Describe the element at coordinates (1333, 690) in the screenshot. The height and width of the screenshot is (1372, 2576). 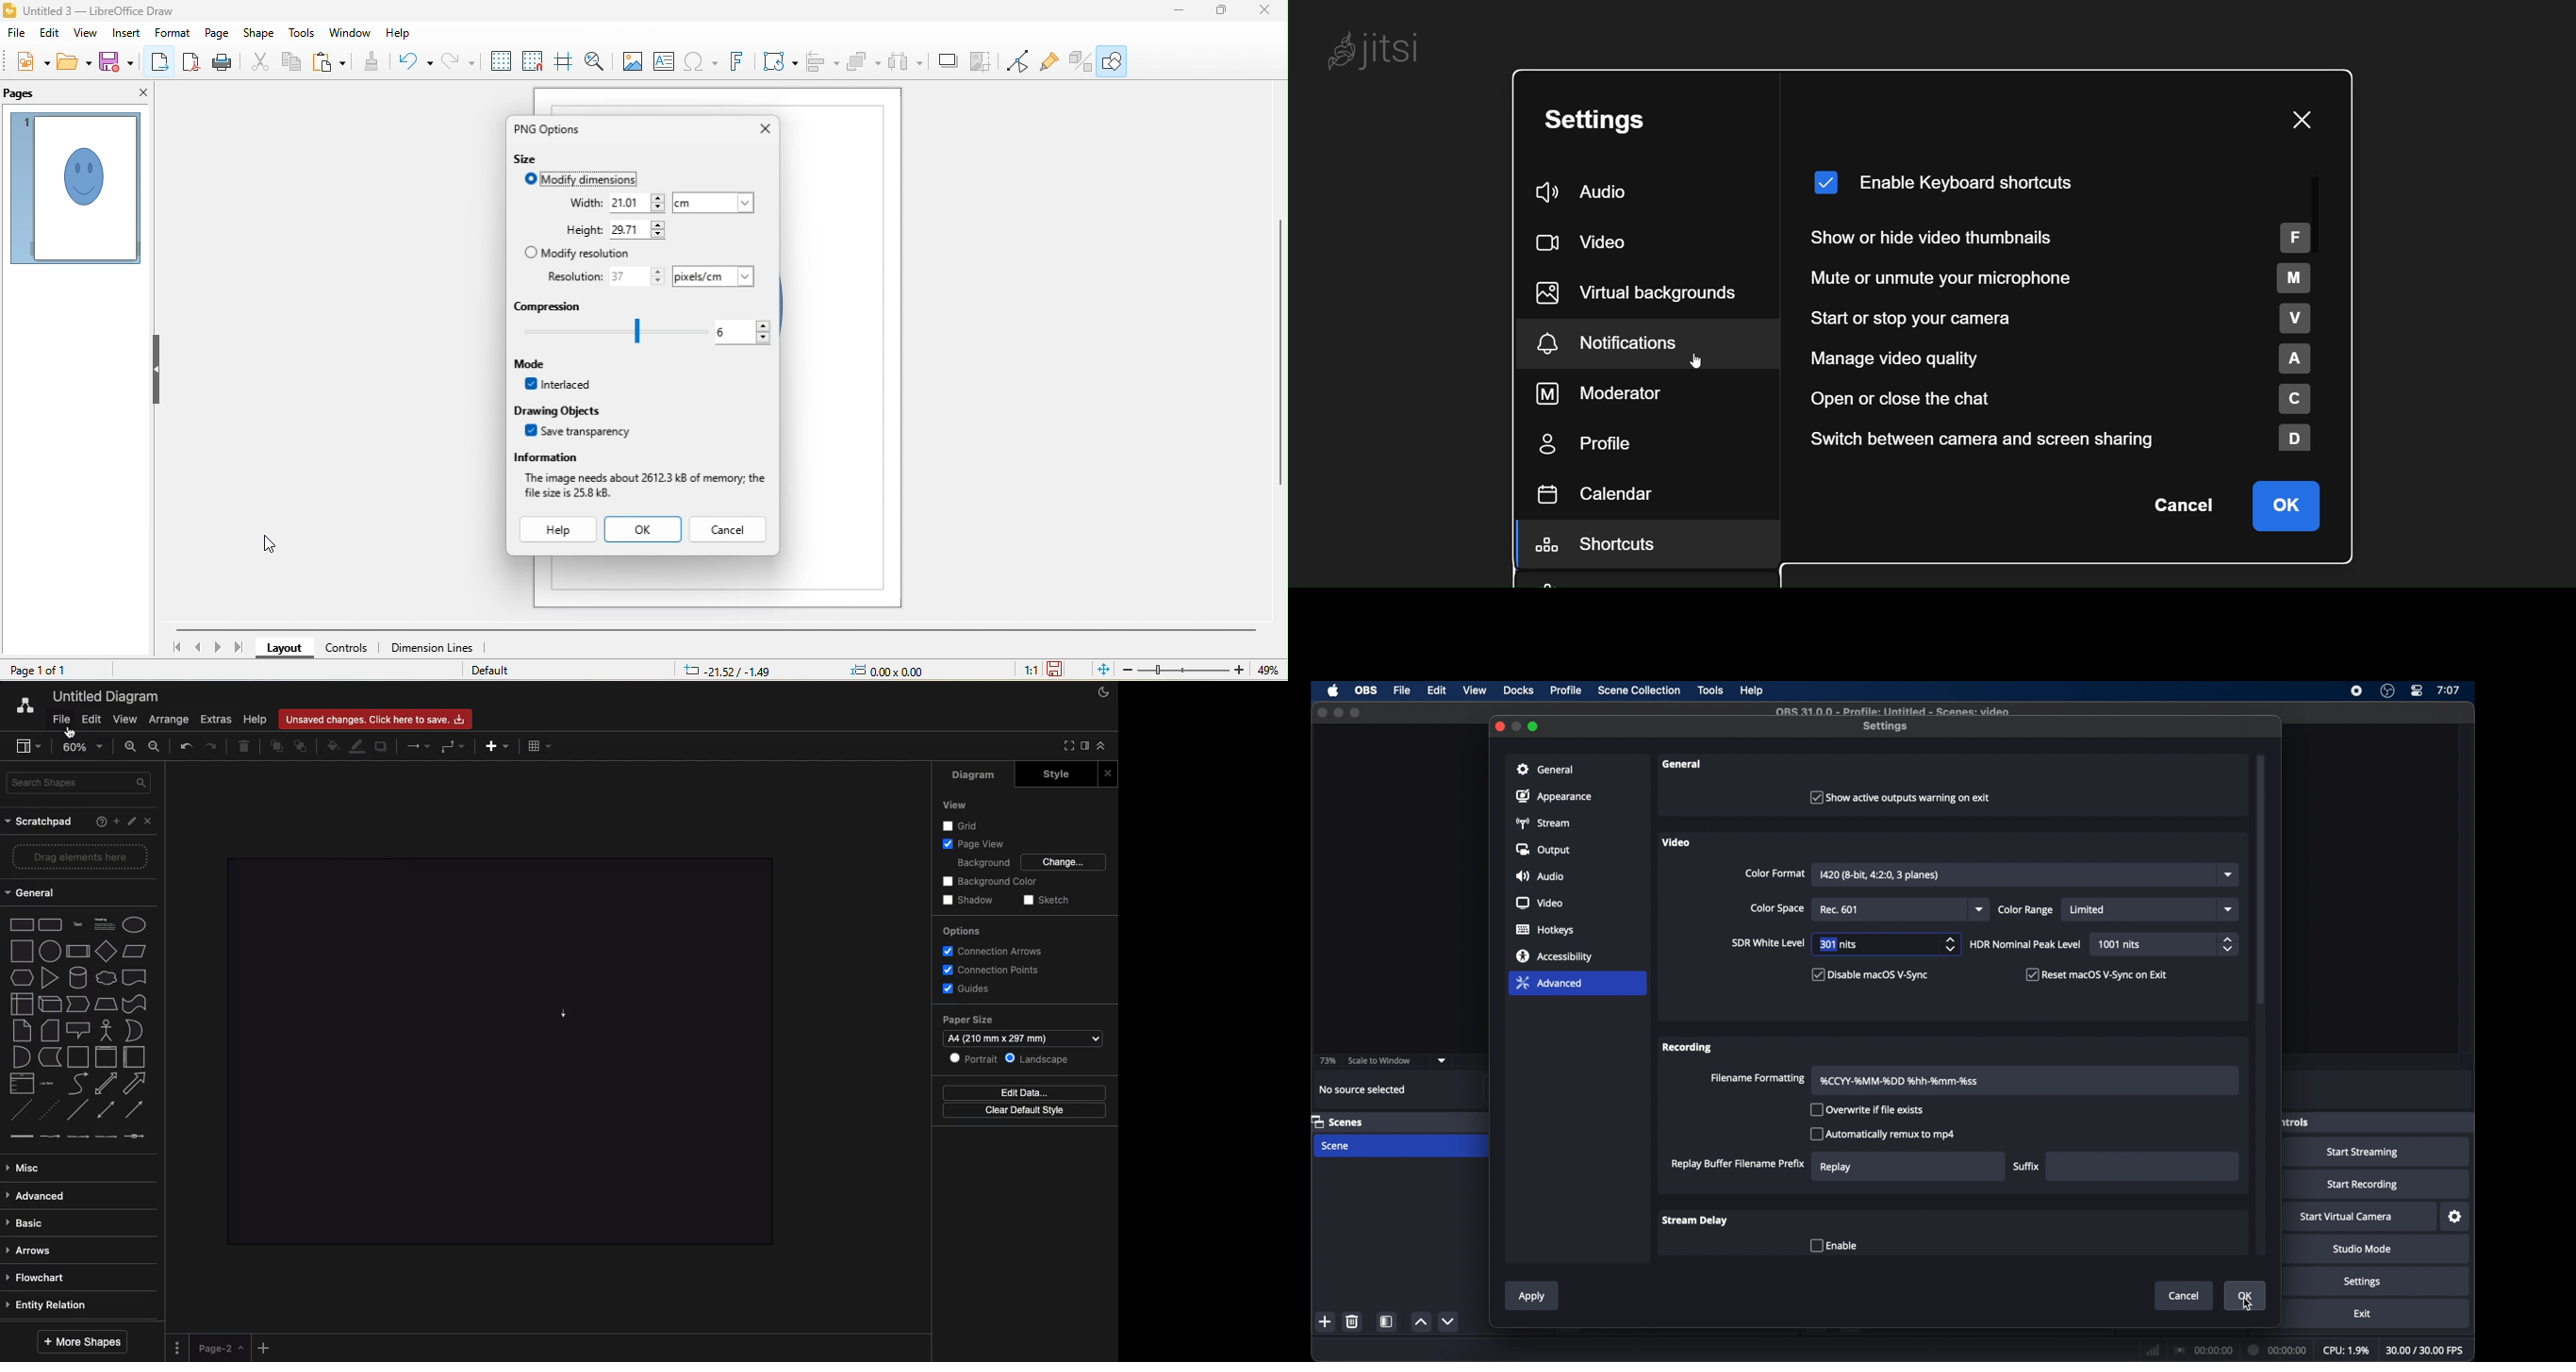
I see `apple icon` at that location.